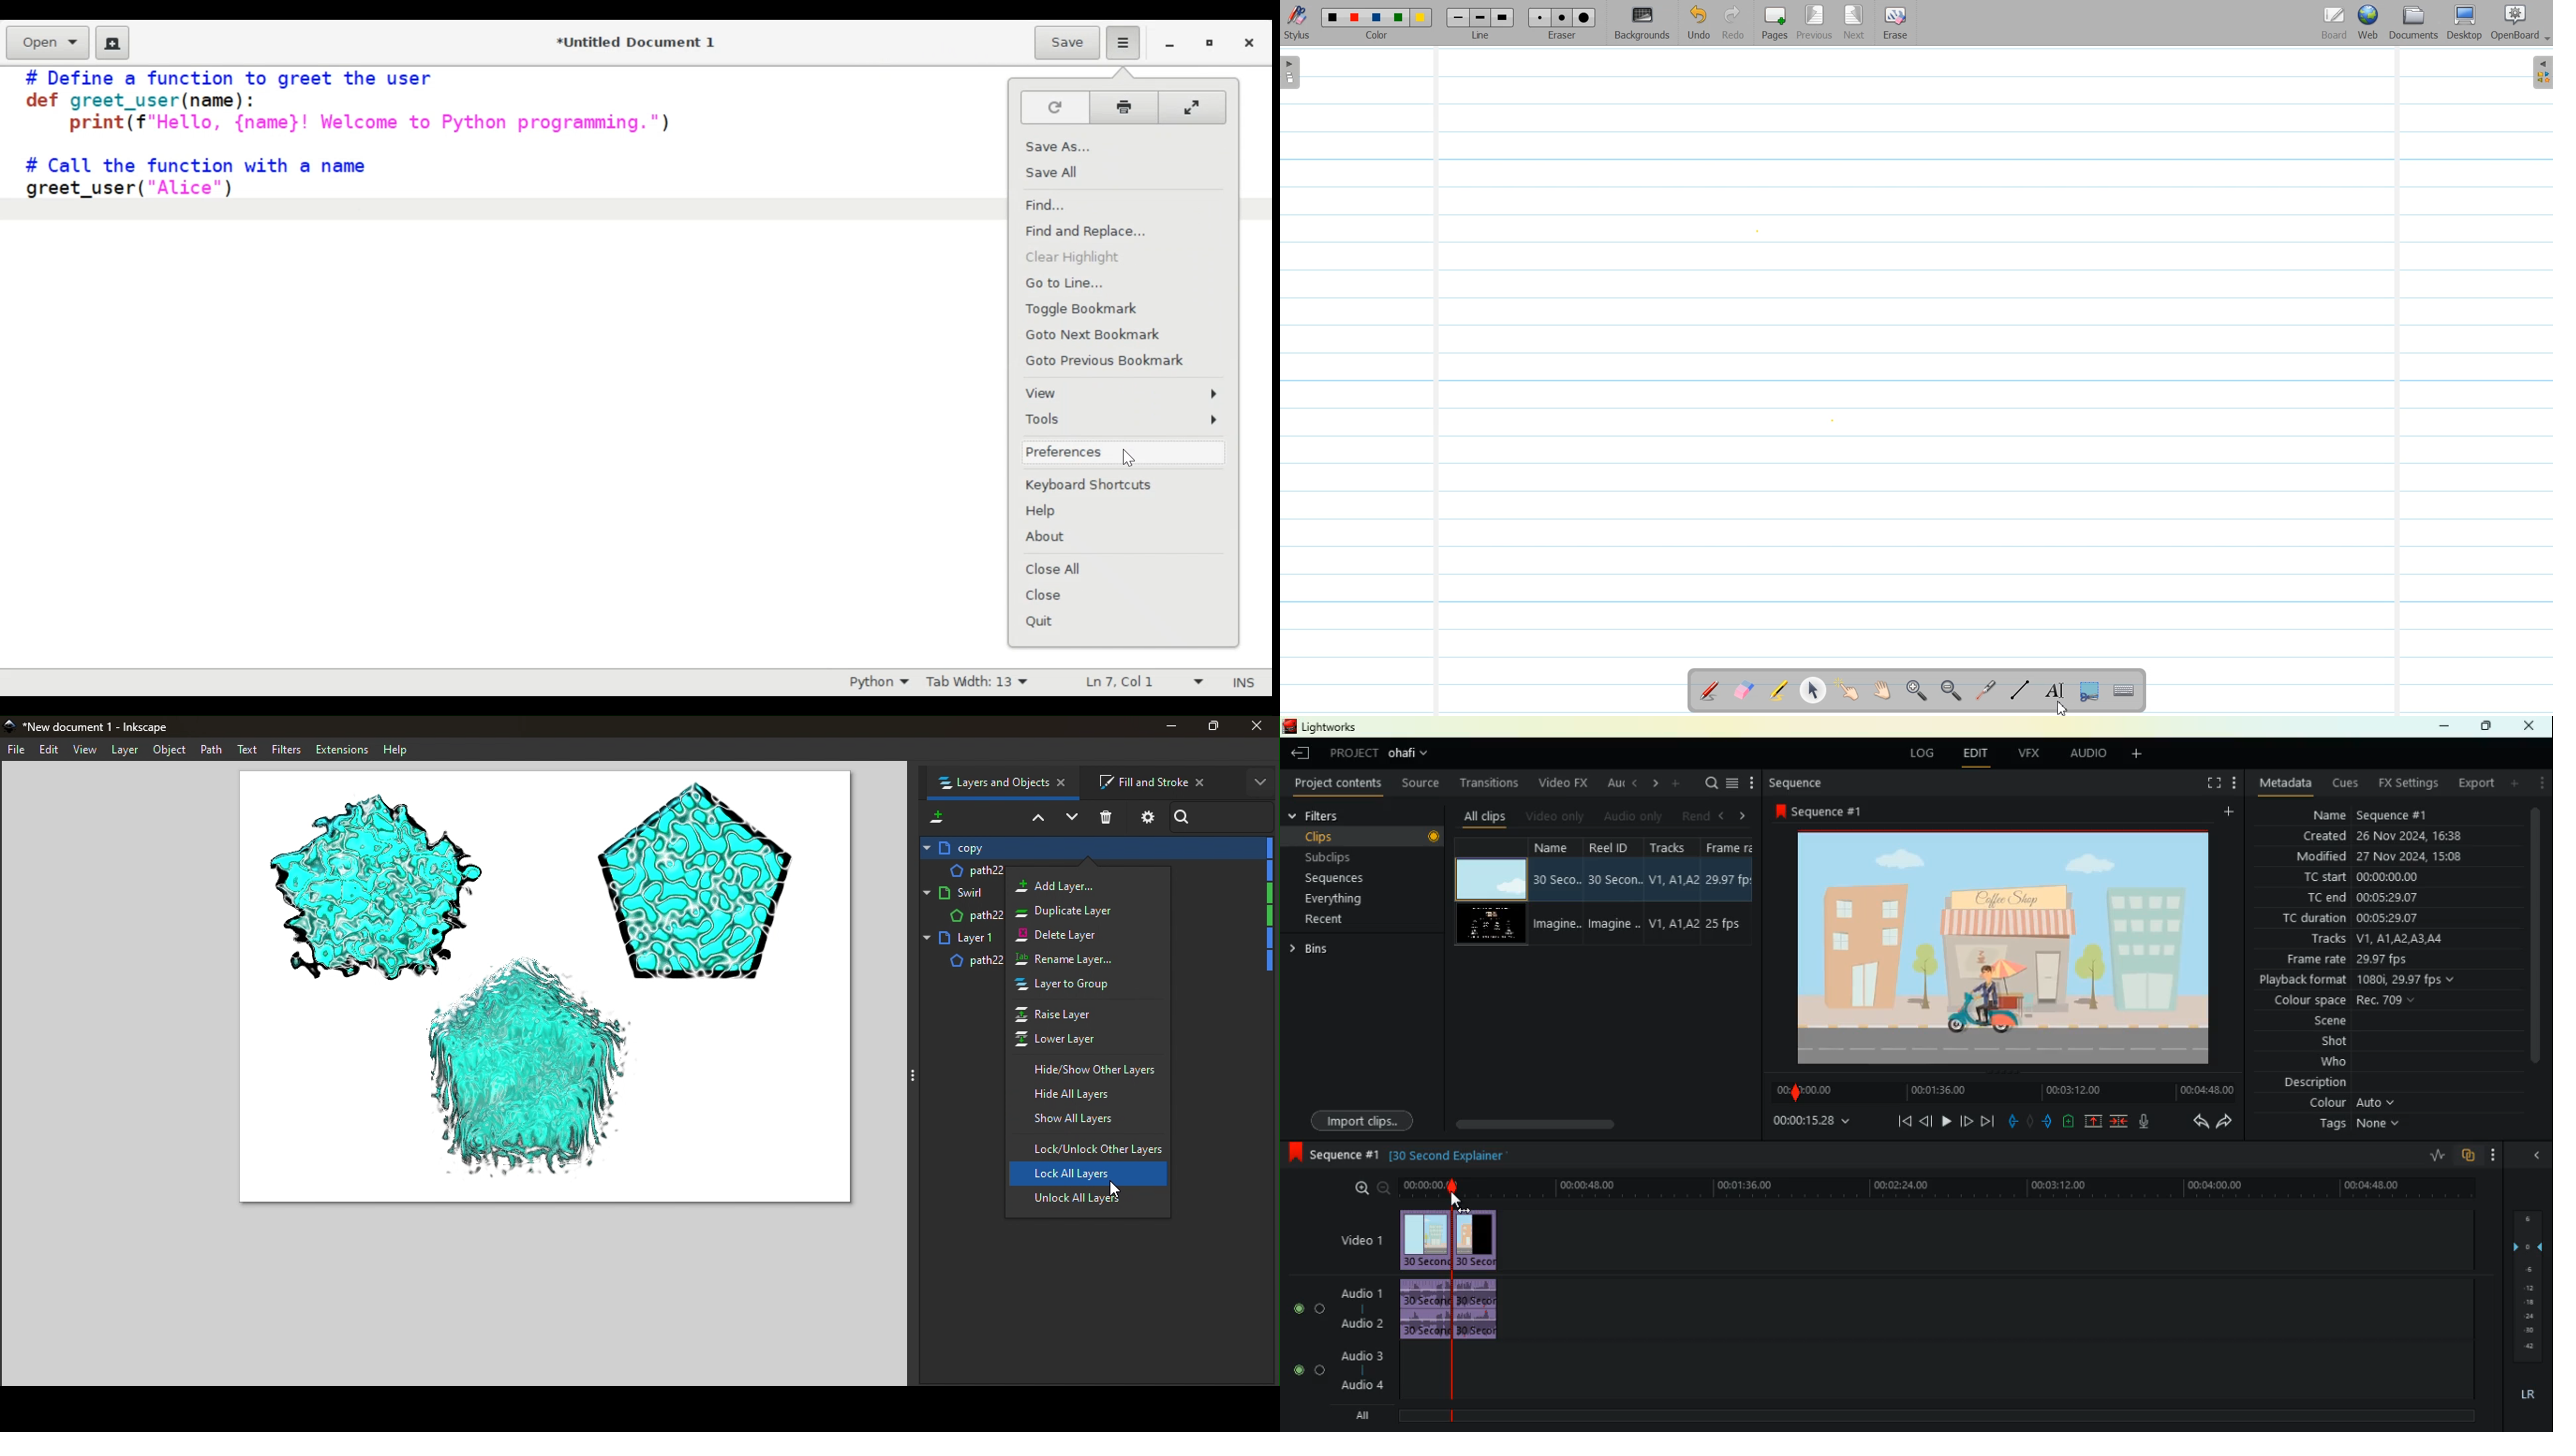 The width and height of the screenshot is (2576, 1456). I want to click on image, so click(1424, 1238).